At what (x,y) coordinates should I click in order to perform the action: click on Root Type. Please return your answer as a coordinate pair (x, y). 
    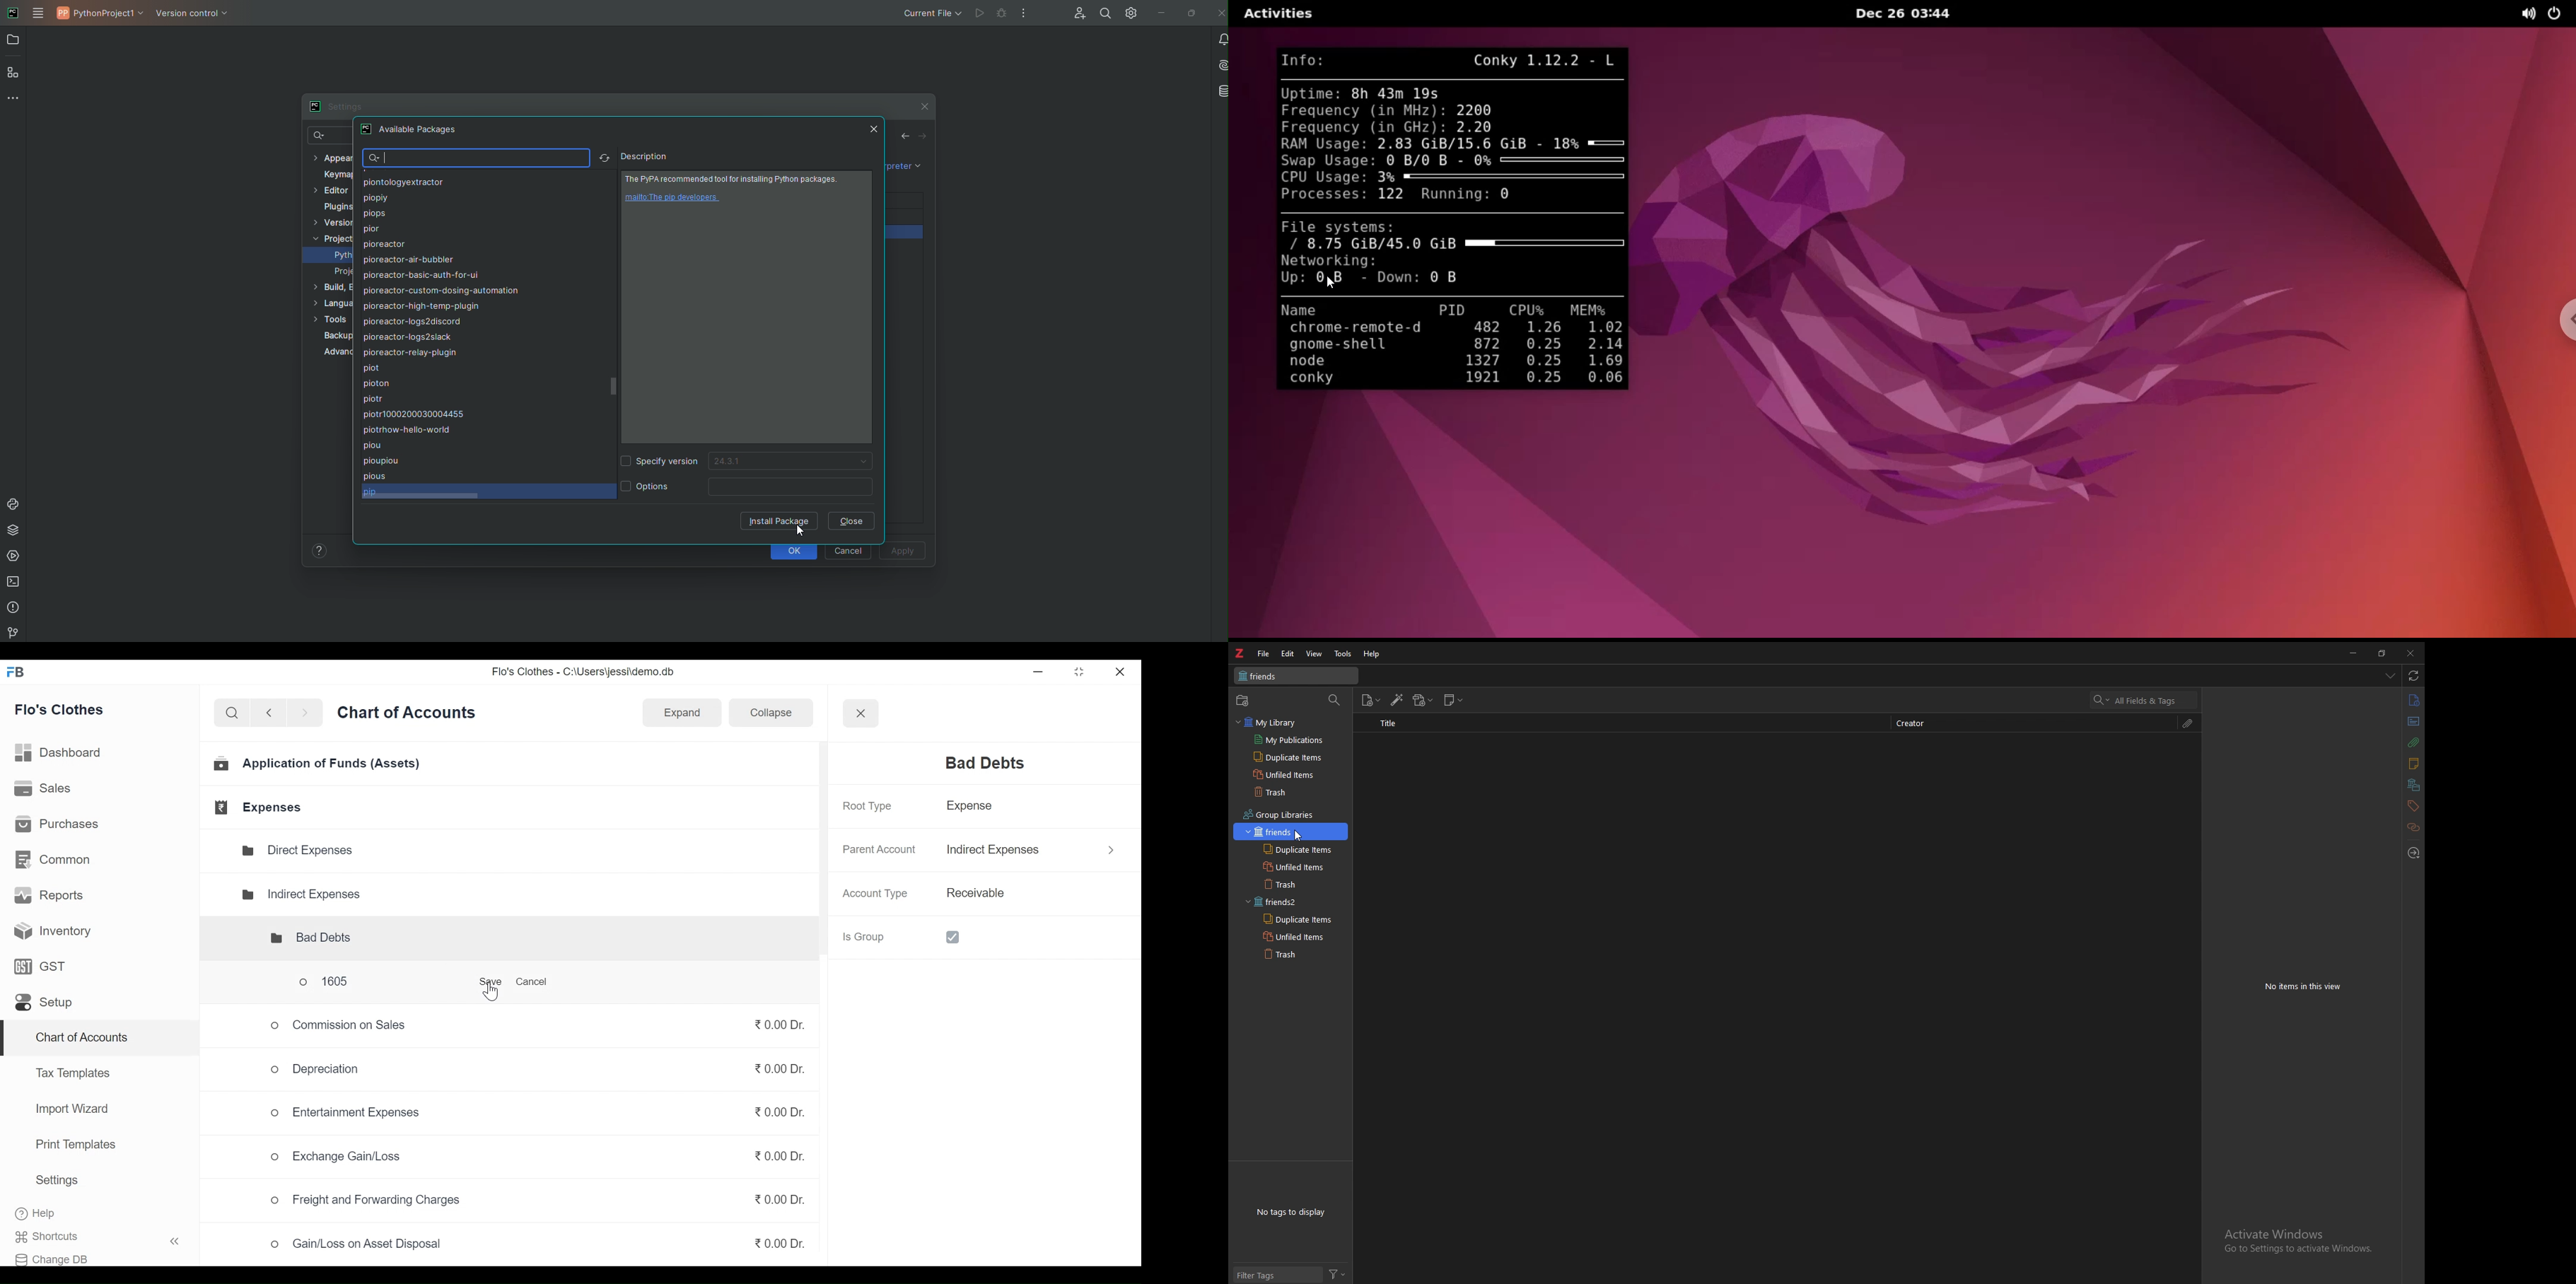
    Looking at the image, I should click on (866, 806).